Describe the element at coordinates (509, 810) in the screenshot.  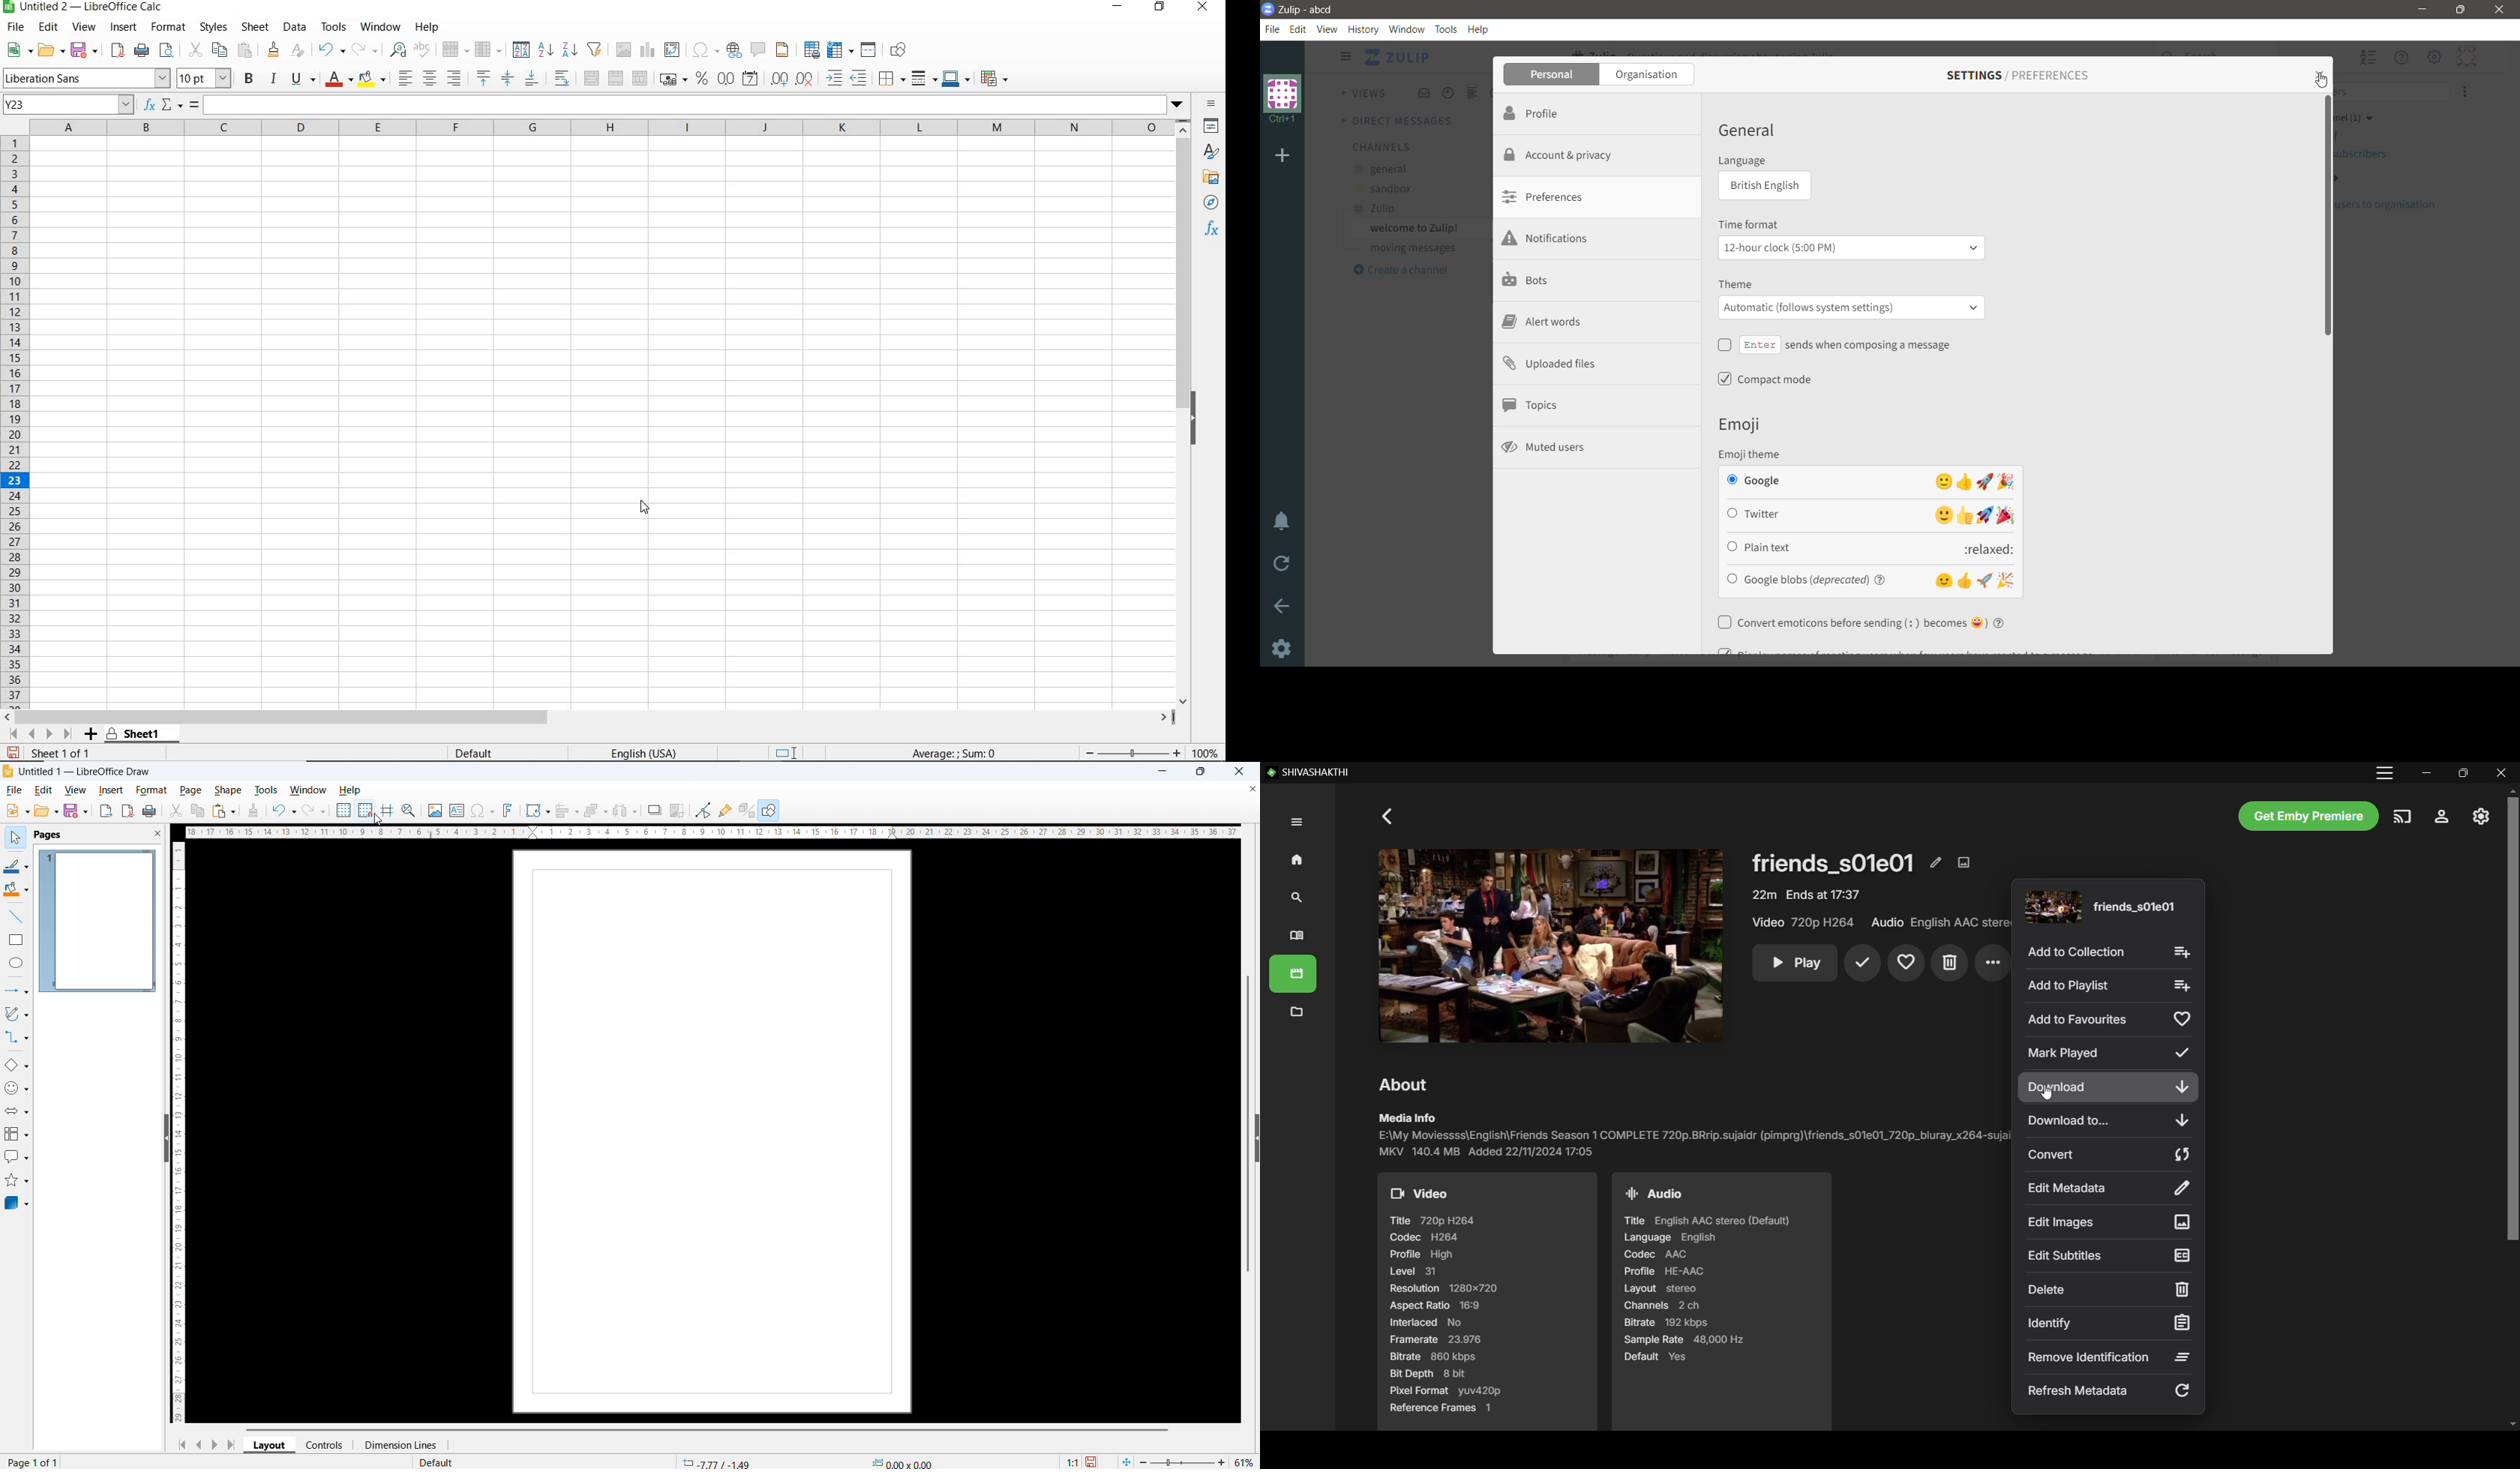
I see `Insert font work text ` at that location.